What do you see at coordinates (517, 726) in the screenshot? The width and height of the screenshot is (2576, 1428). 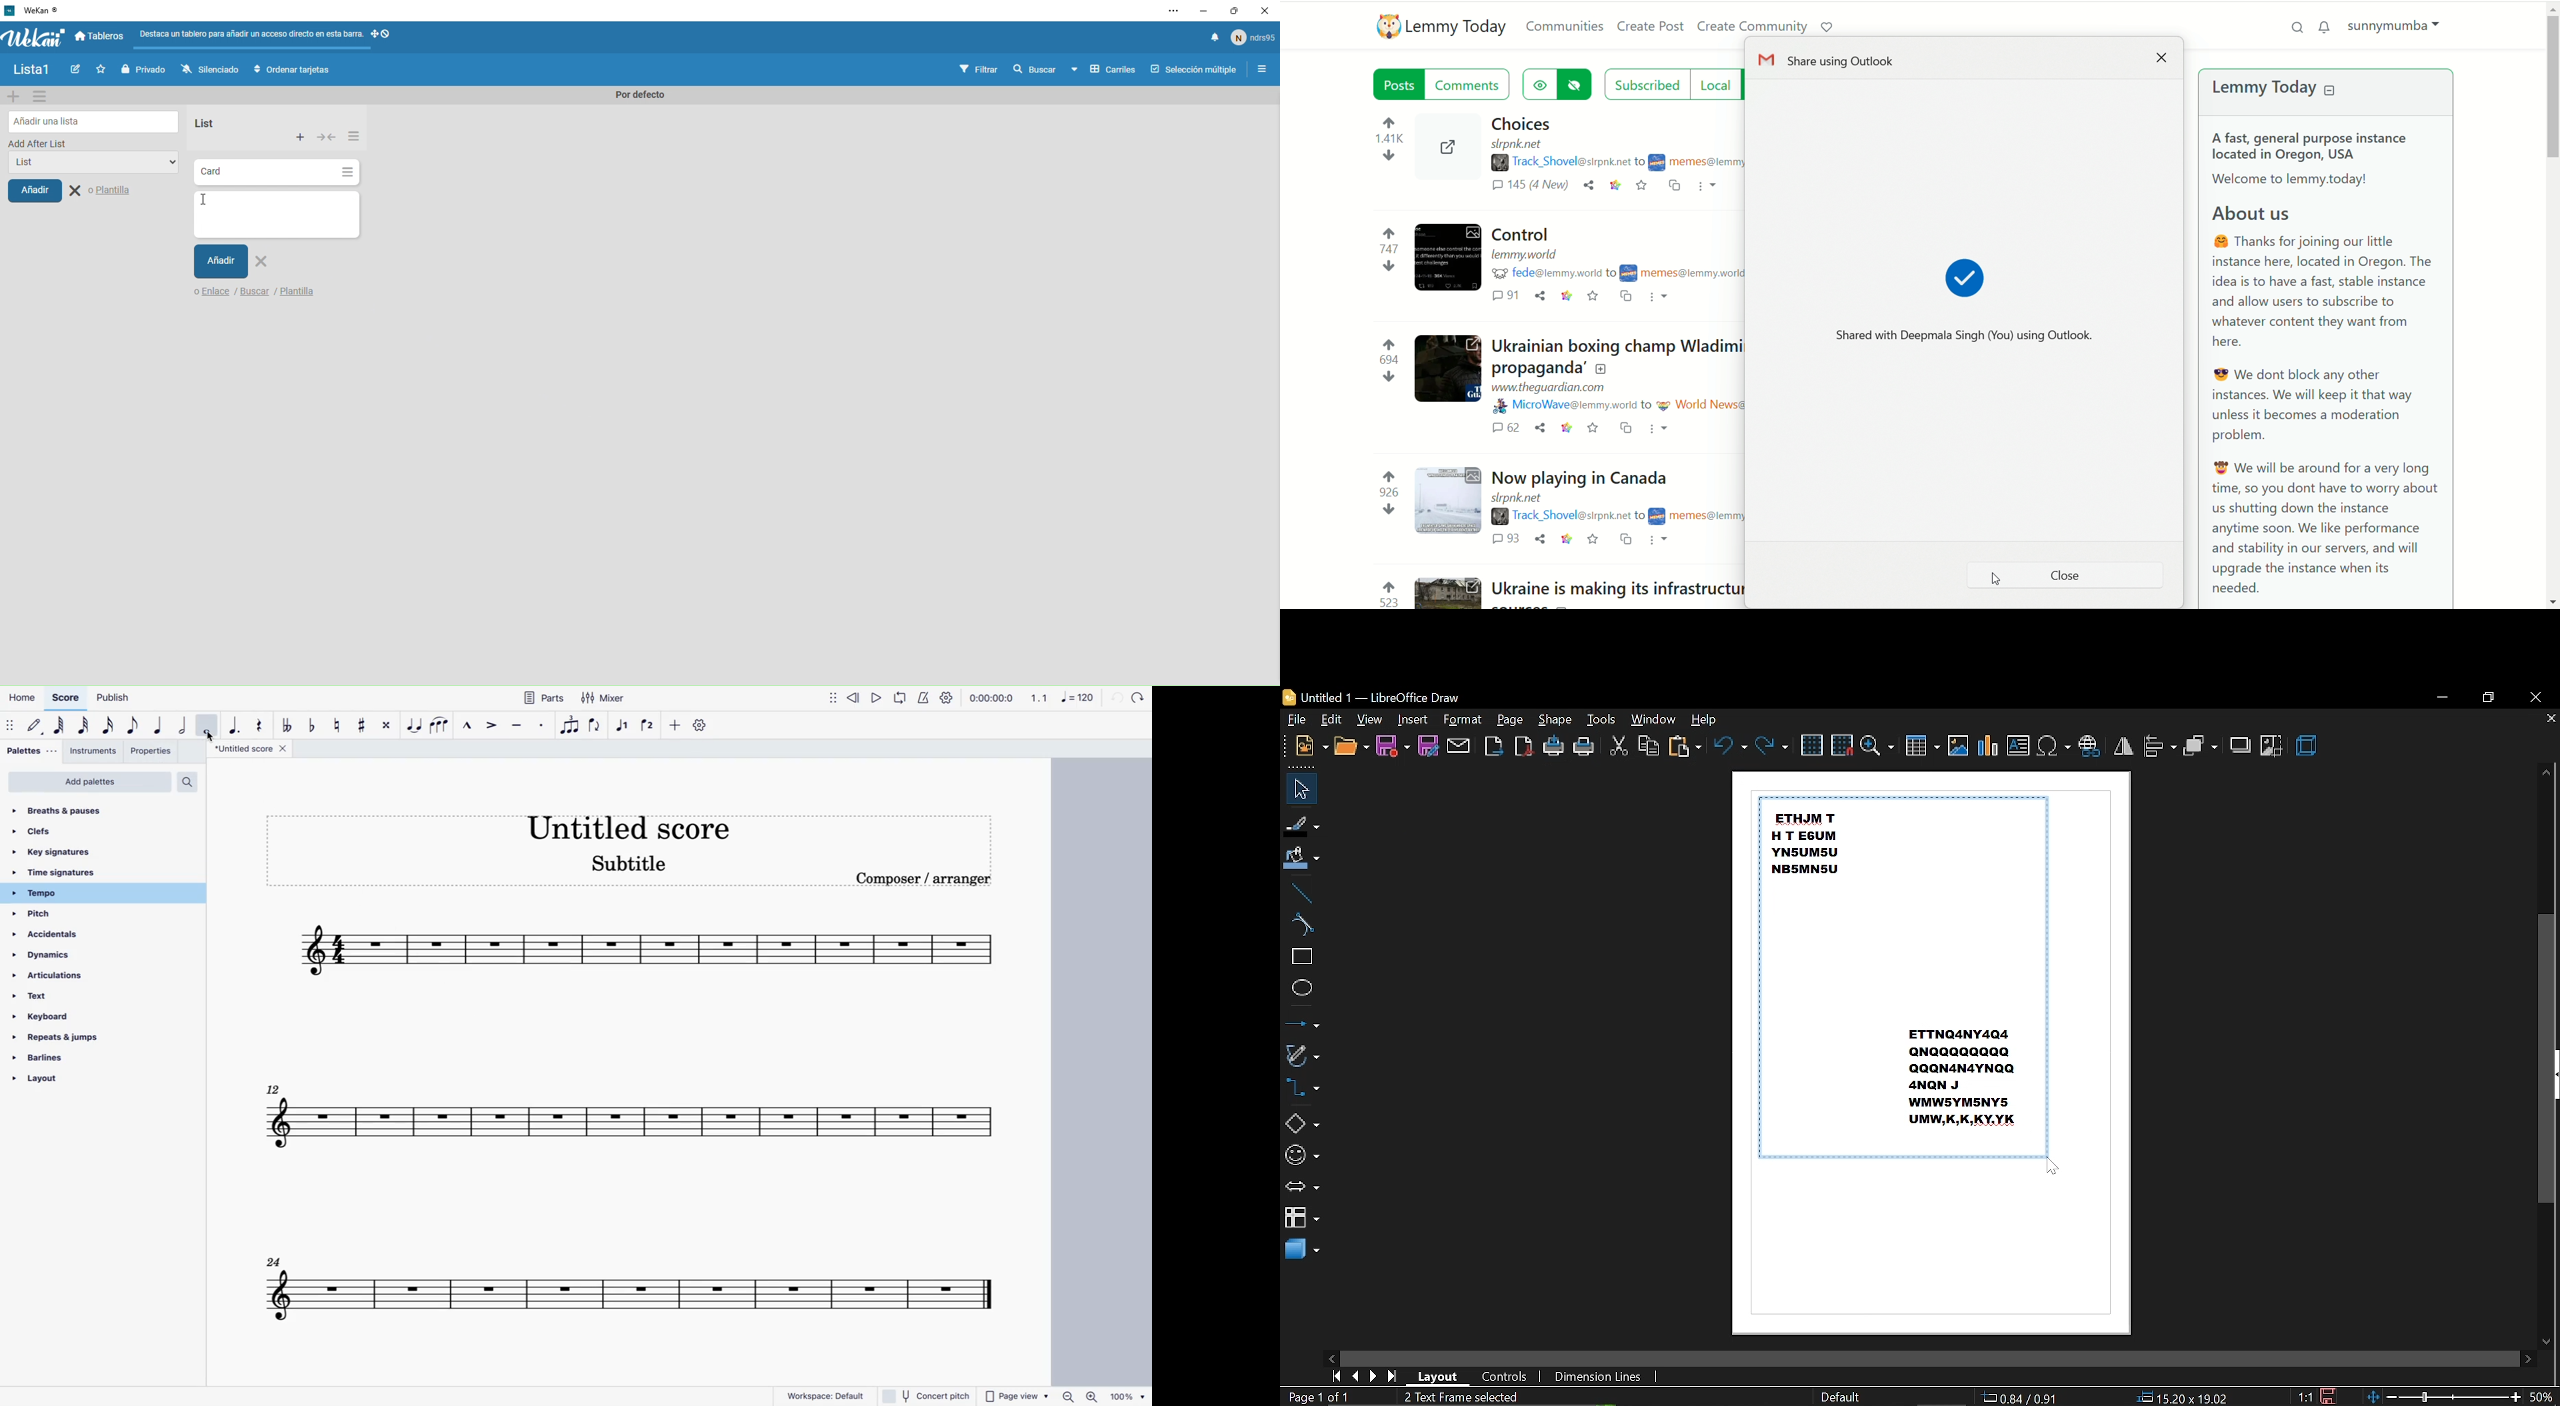 I see `tenuto` at bounding box center [517, 726].